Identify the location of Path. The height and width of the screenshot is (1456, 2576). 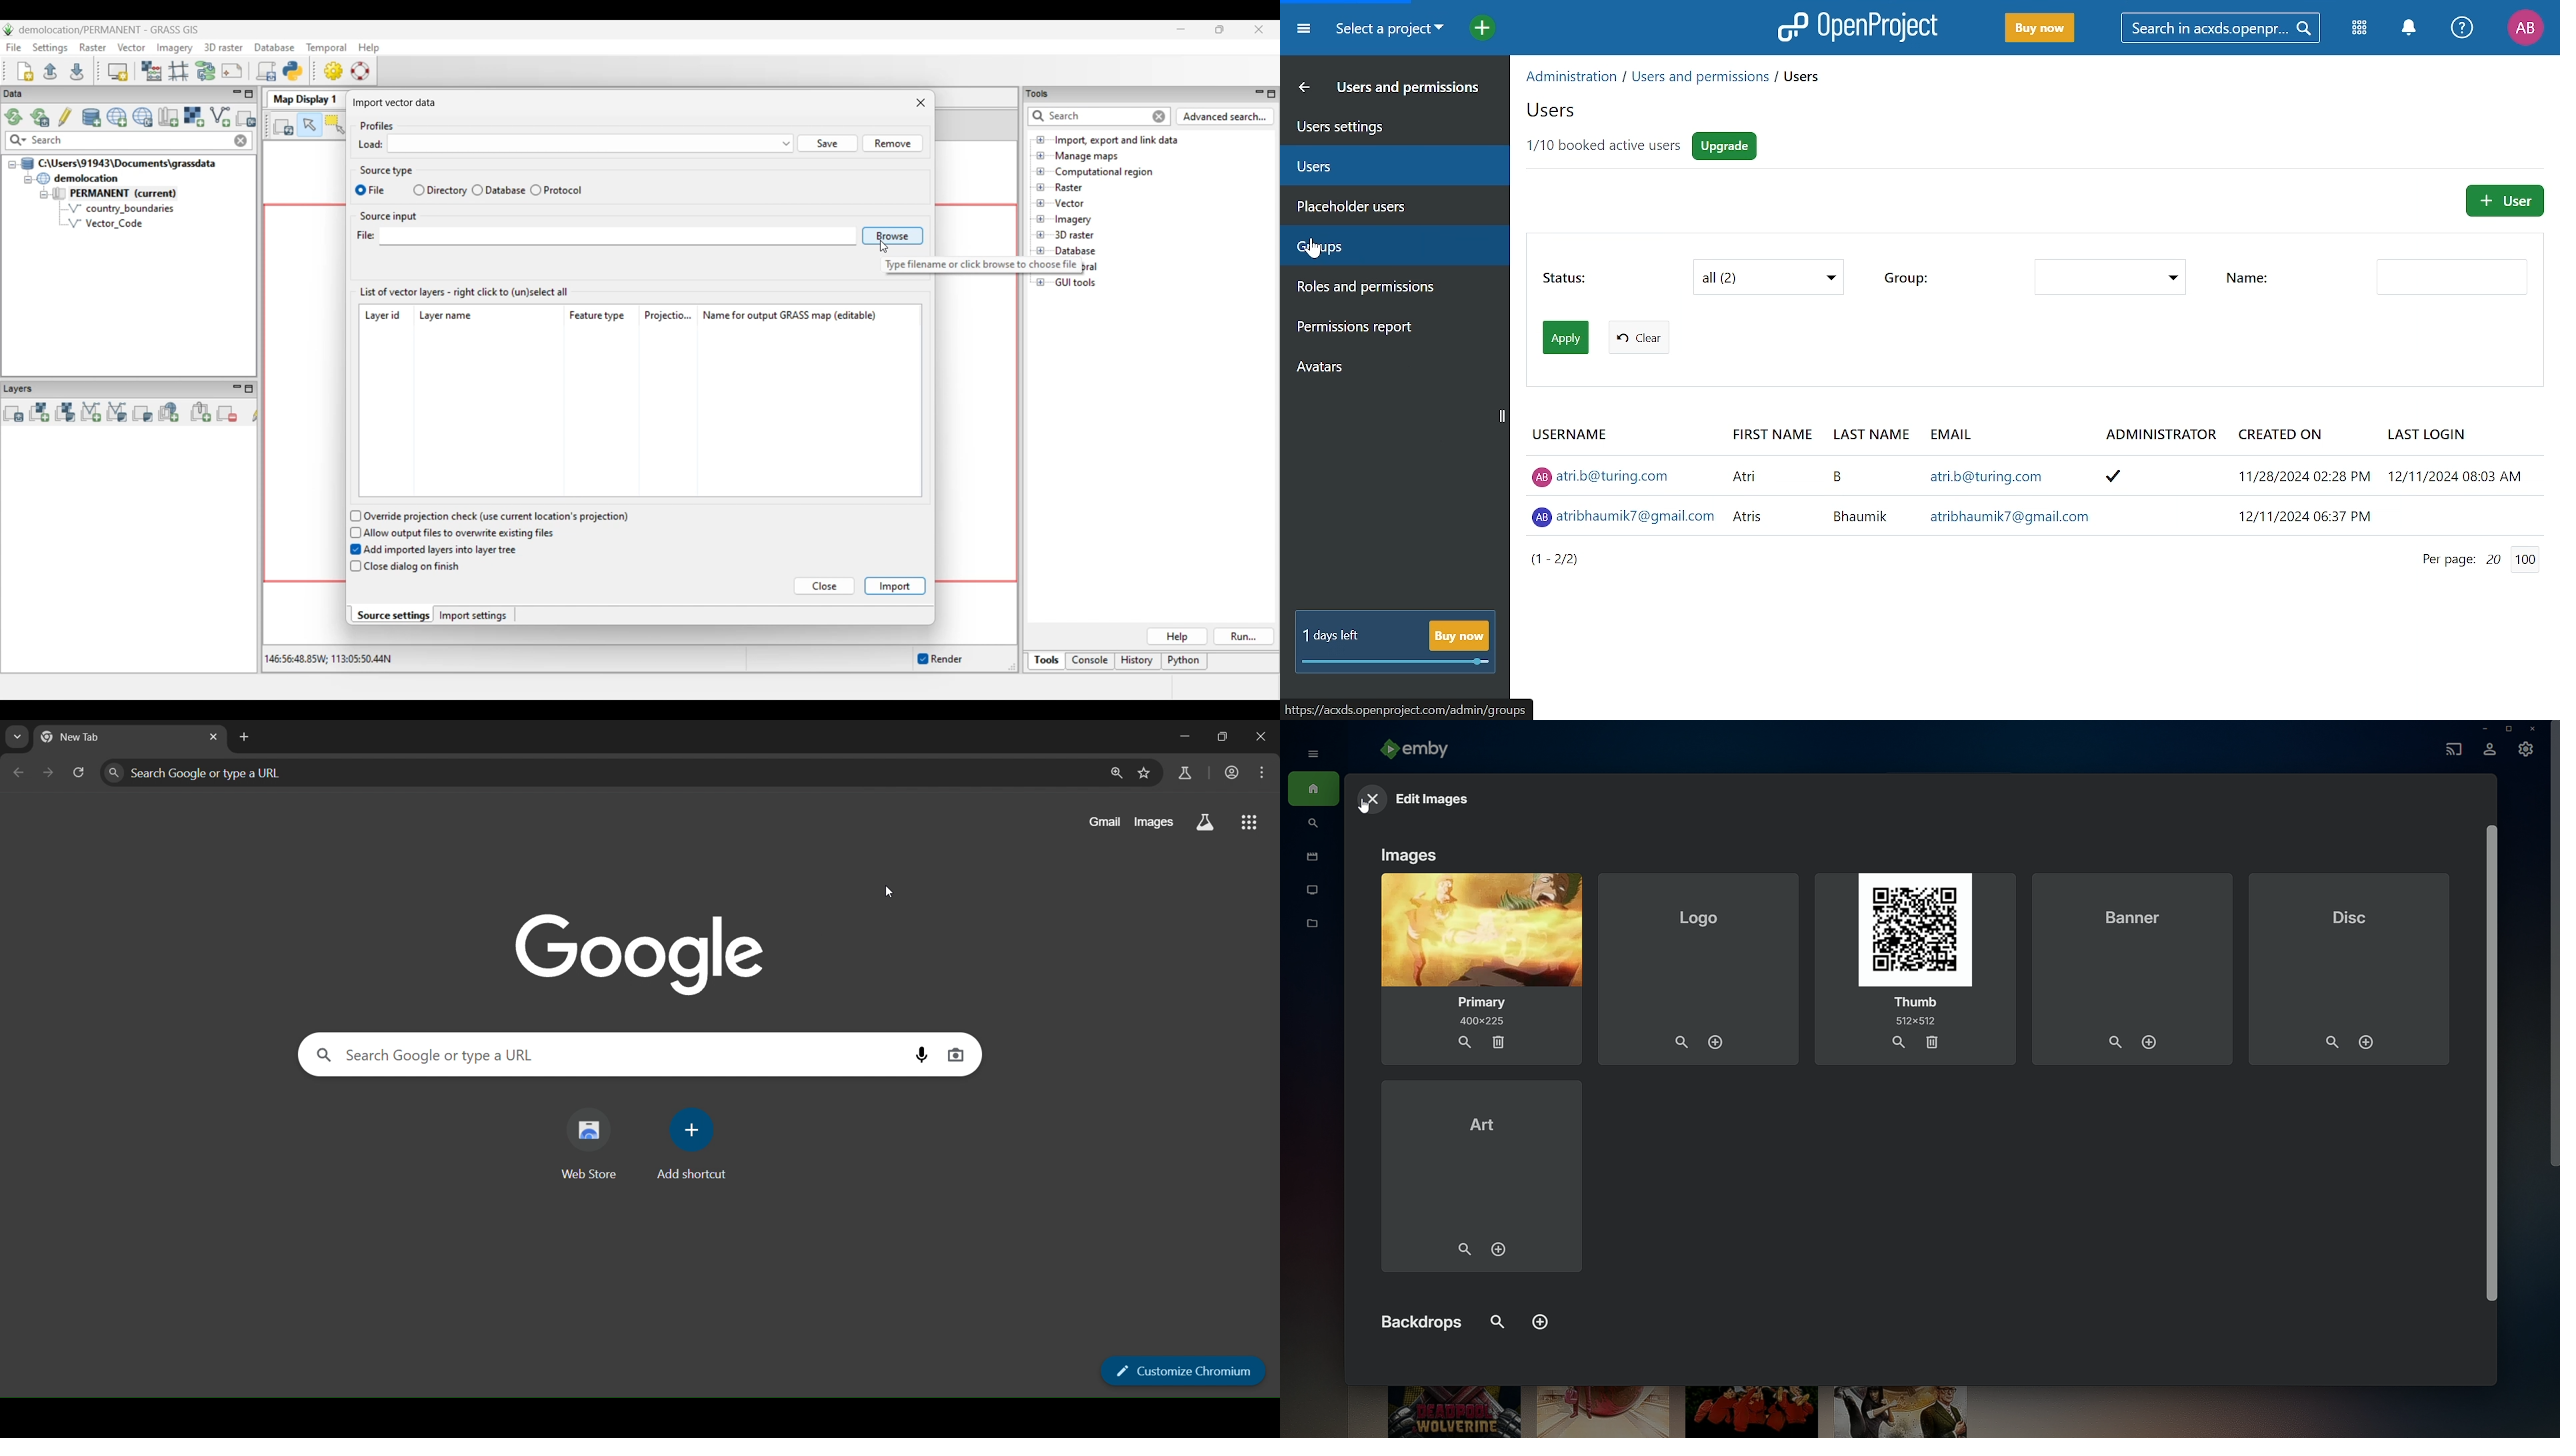
(1688, 79).